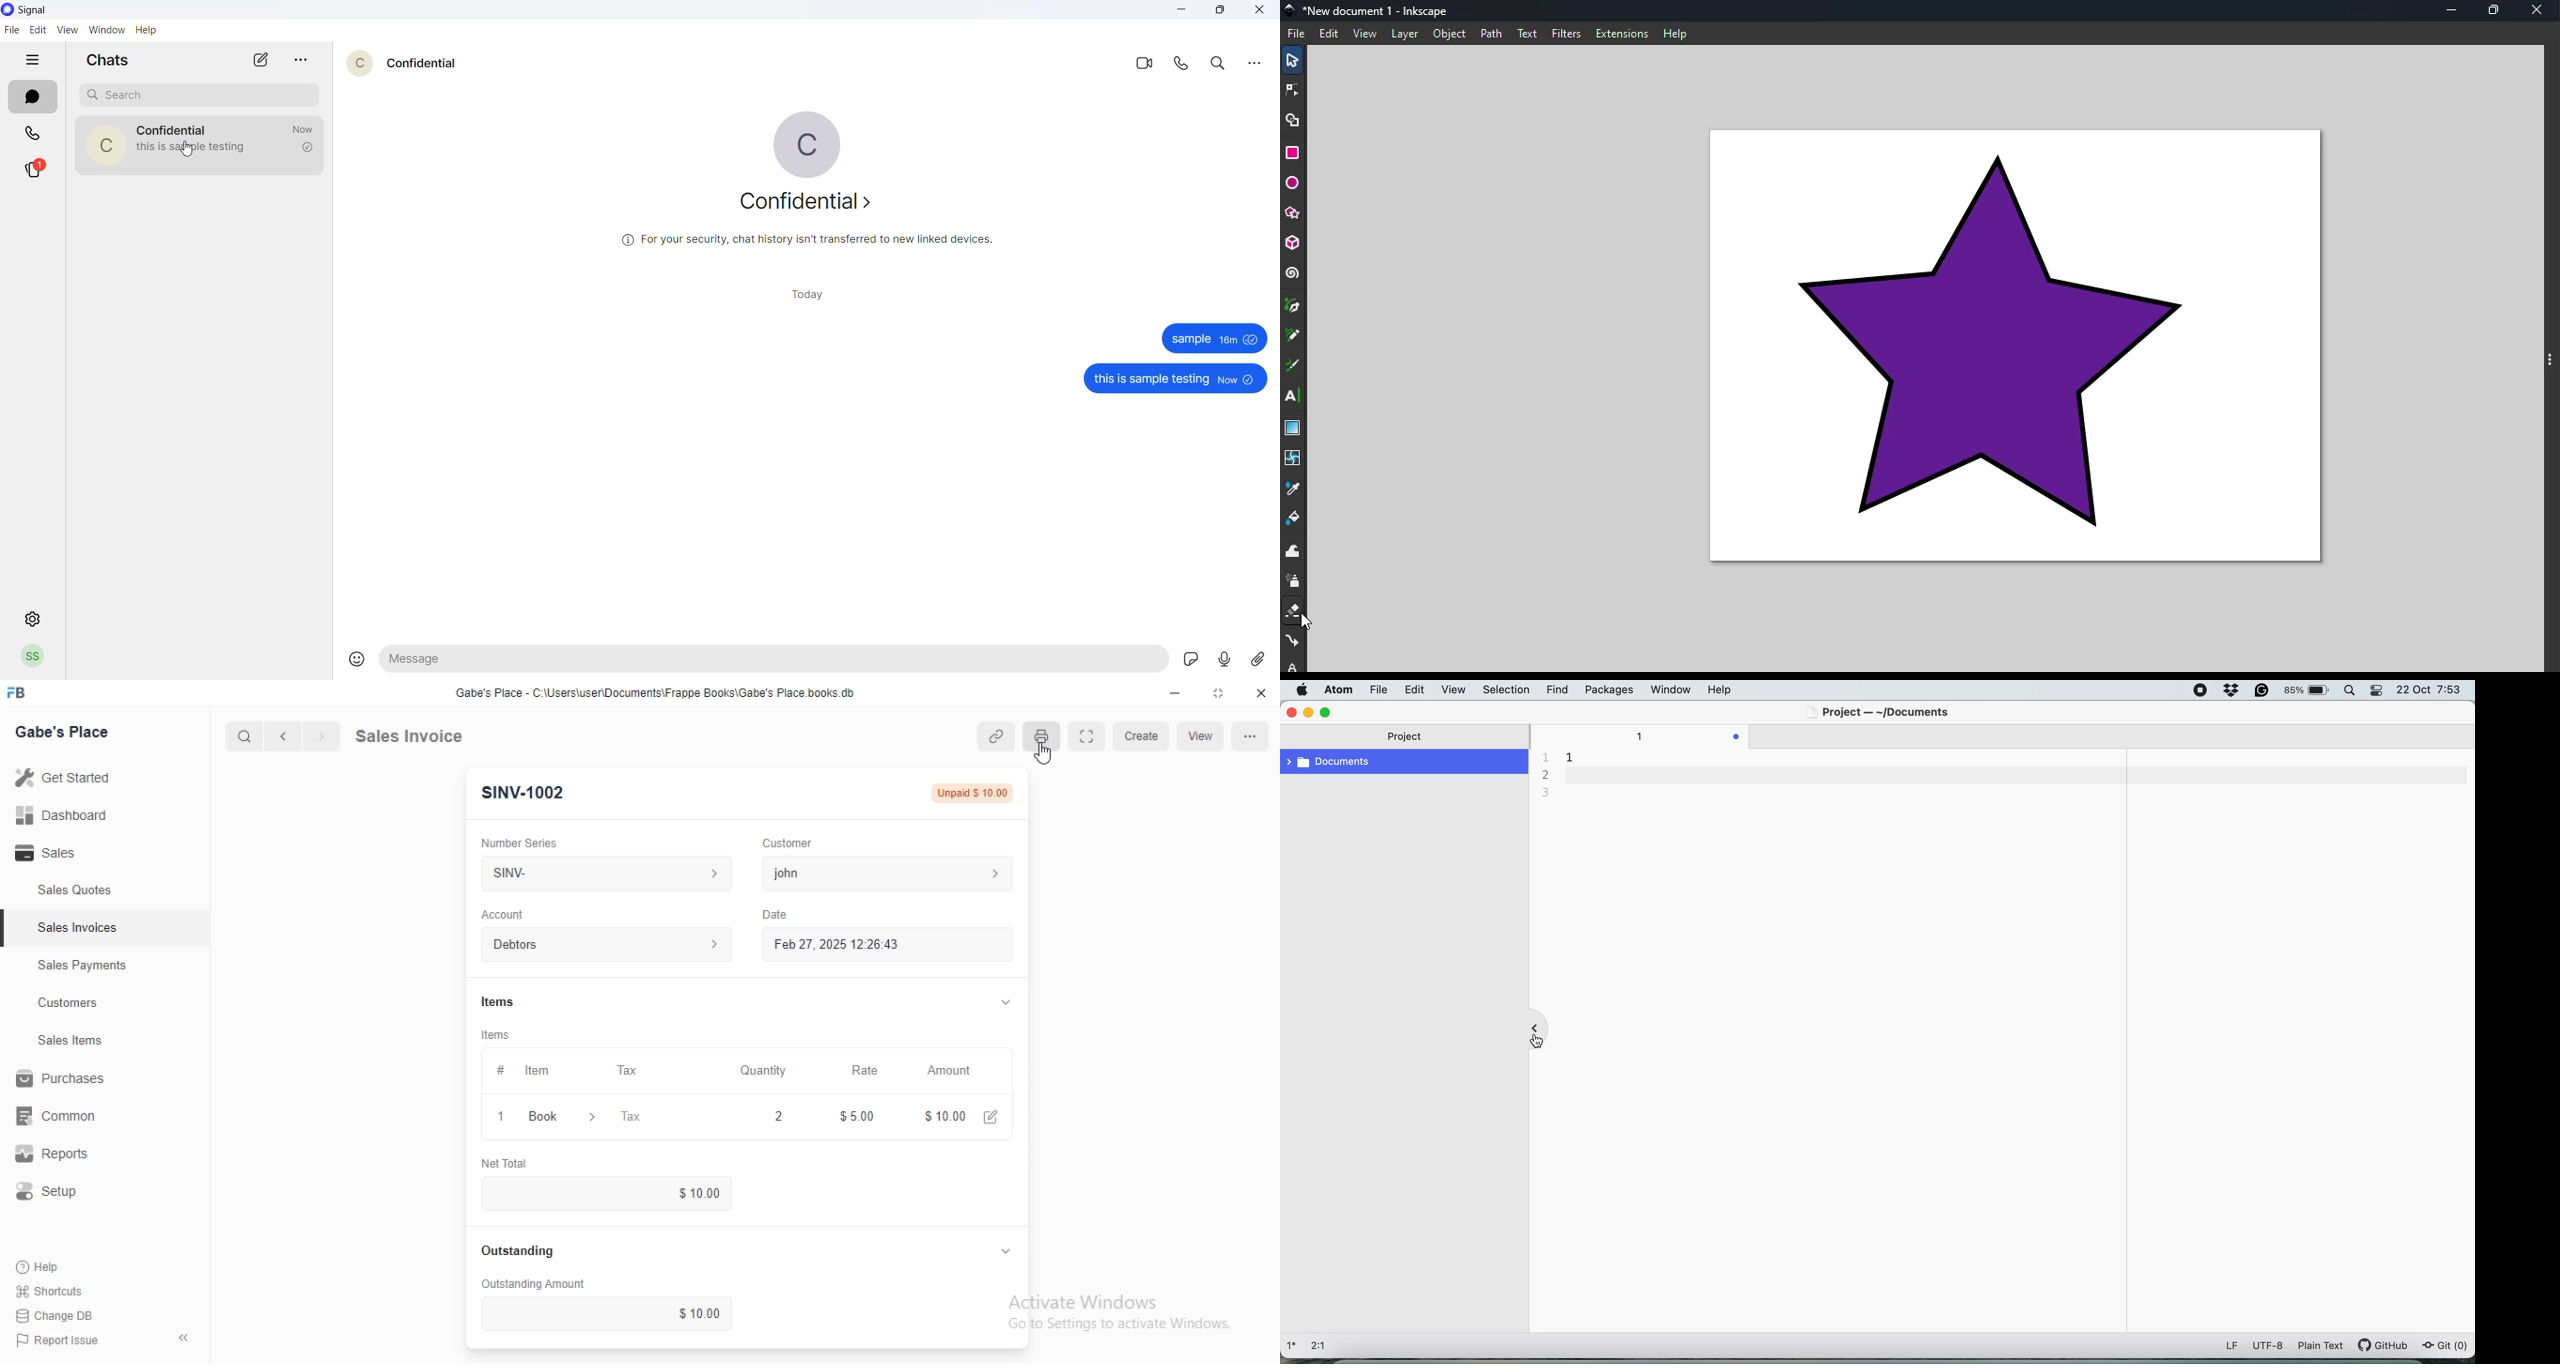 The height and width of the screenshot is (1372, 2576). What do you see at coordinates (779, 1116) in the screenshot?
I see `2` at bounding box center [779, 1116].